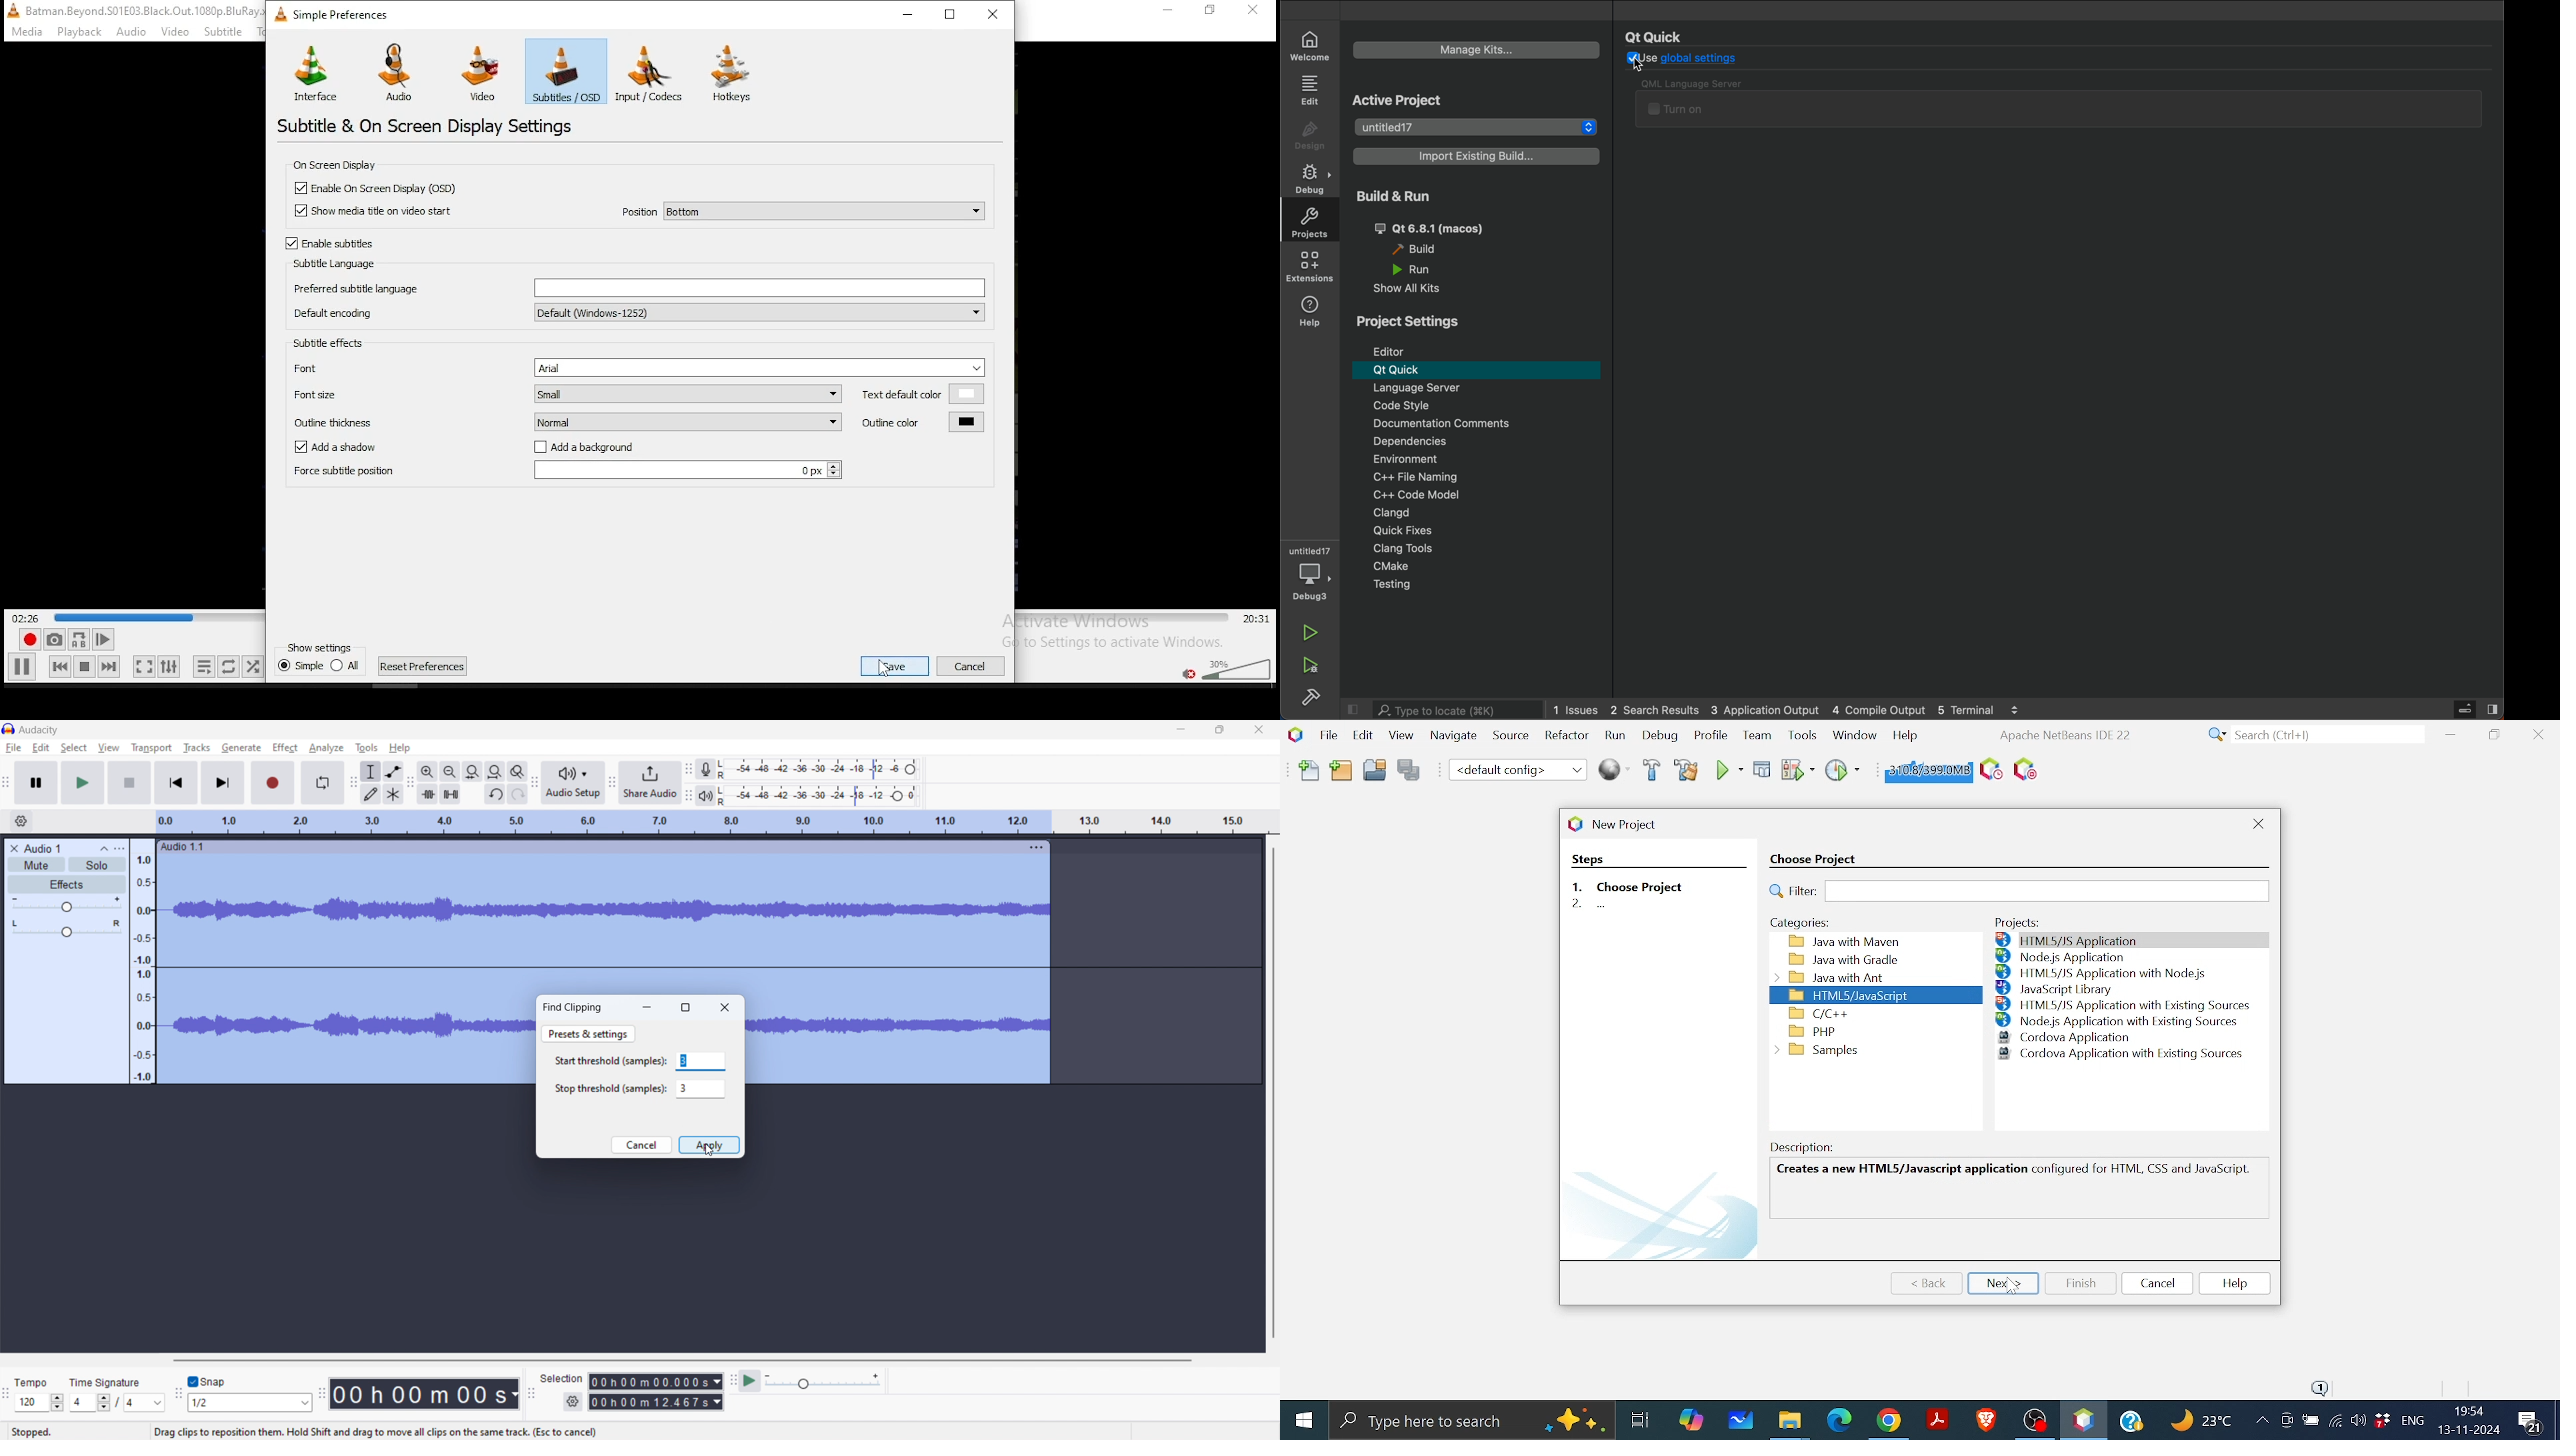  What do you see at coordinates (39, 730) in the screenshot?
I see `logo` at bounding box center [39, 730].